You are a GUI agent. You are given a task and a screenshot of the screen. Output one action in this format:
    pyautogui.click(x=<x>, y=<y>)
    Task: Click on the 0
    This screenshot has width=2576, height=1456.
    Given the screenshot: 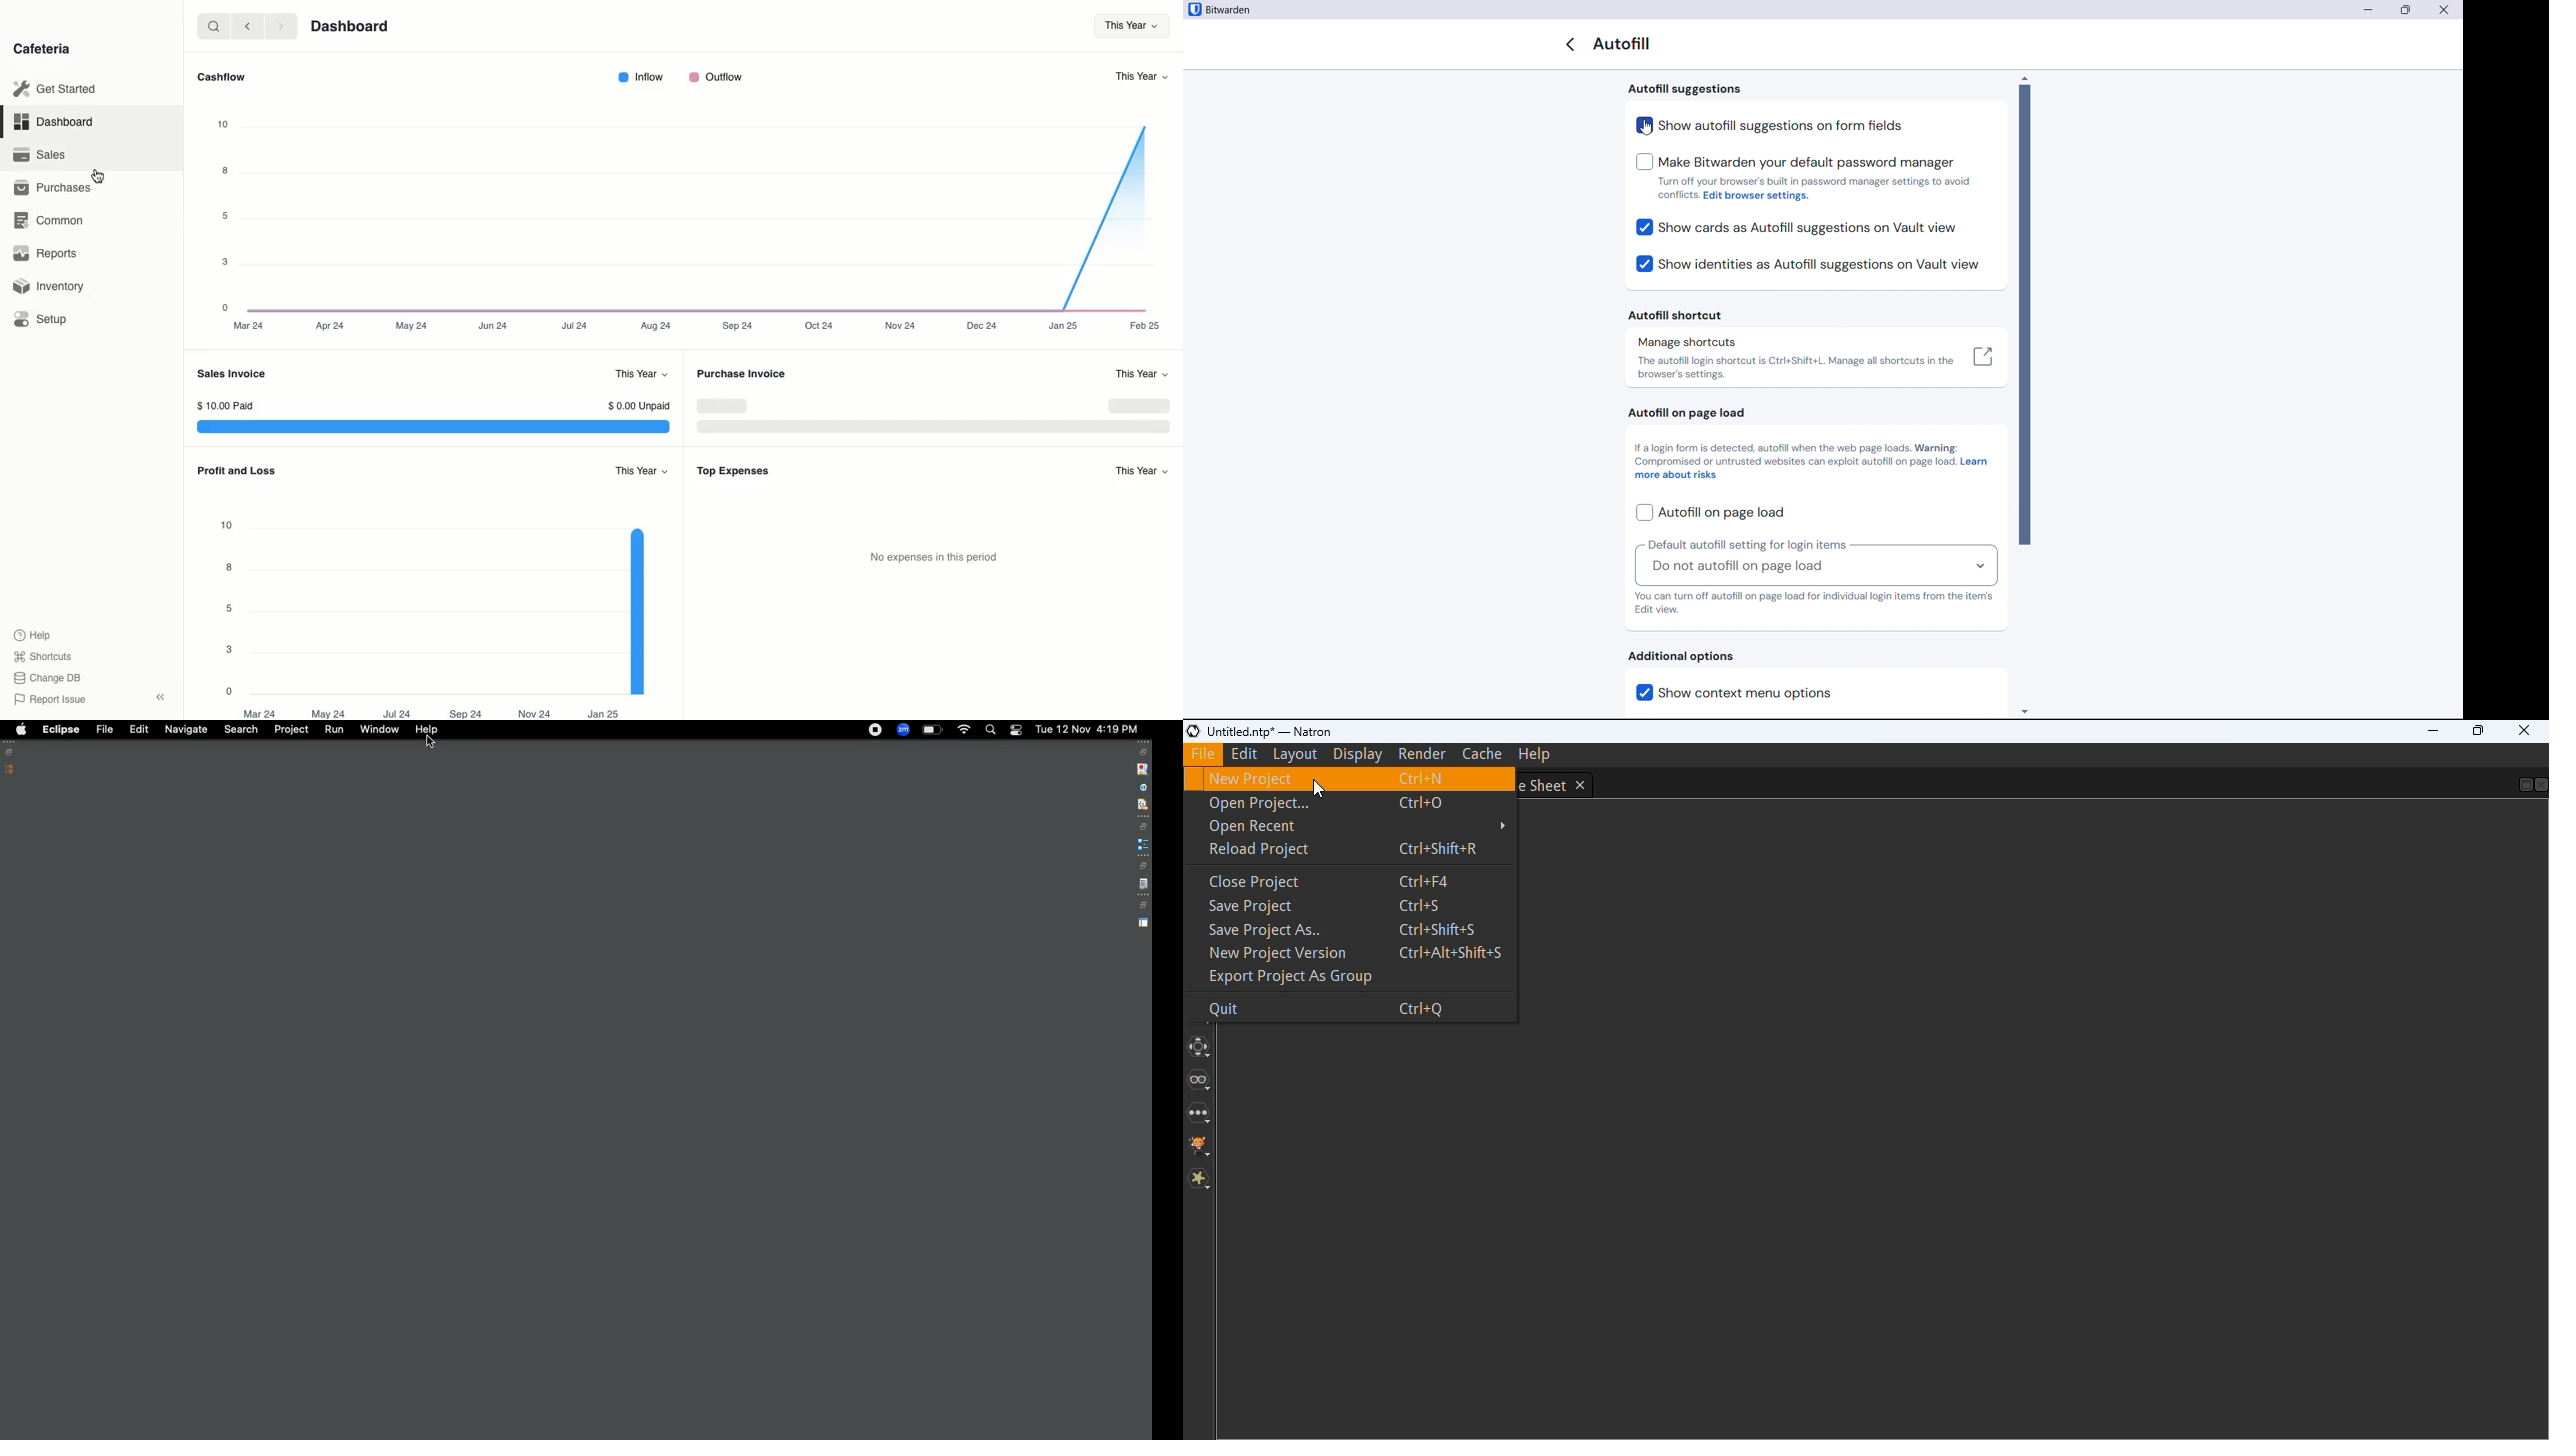 What is the action you would take?
    pyautogui.click(x=228, y=690)
    